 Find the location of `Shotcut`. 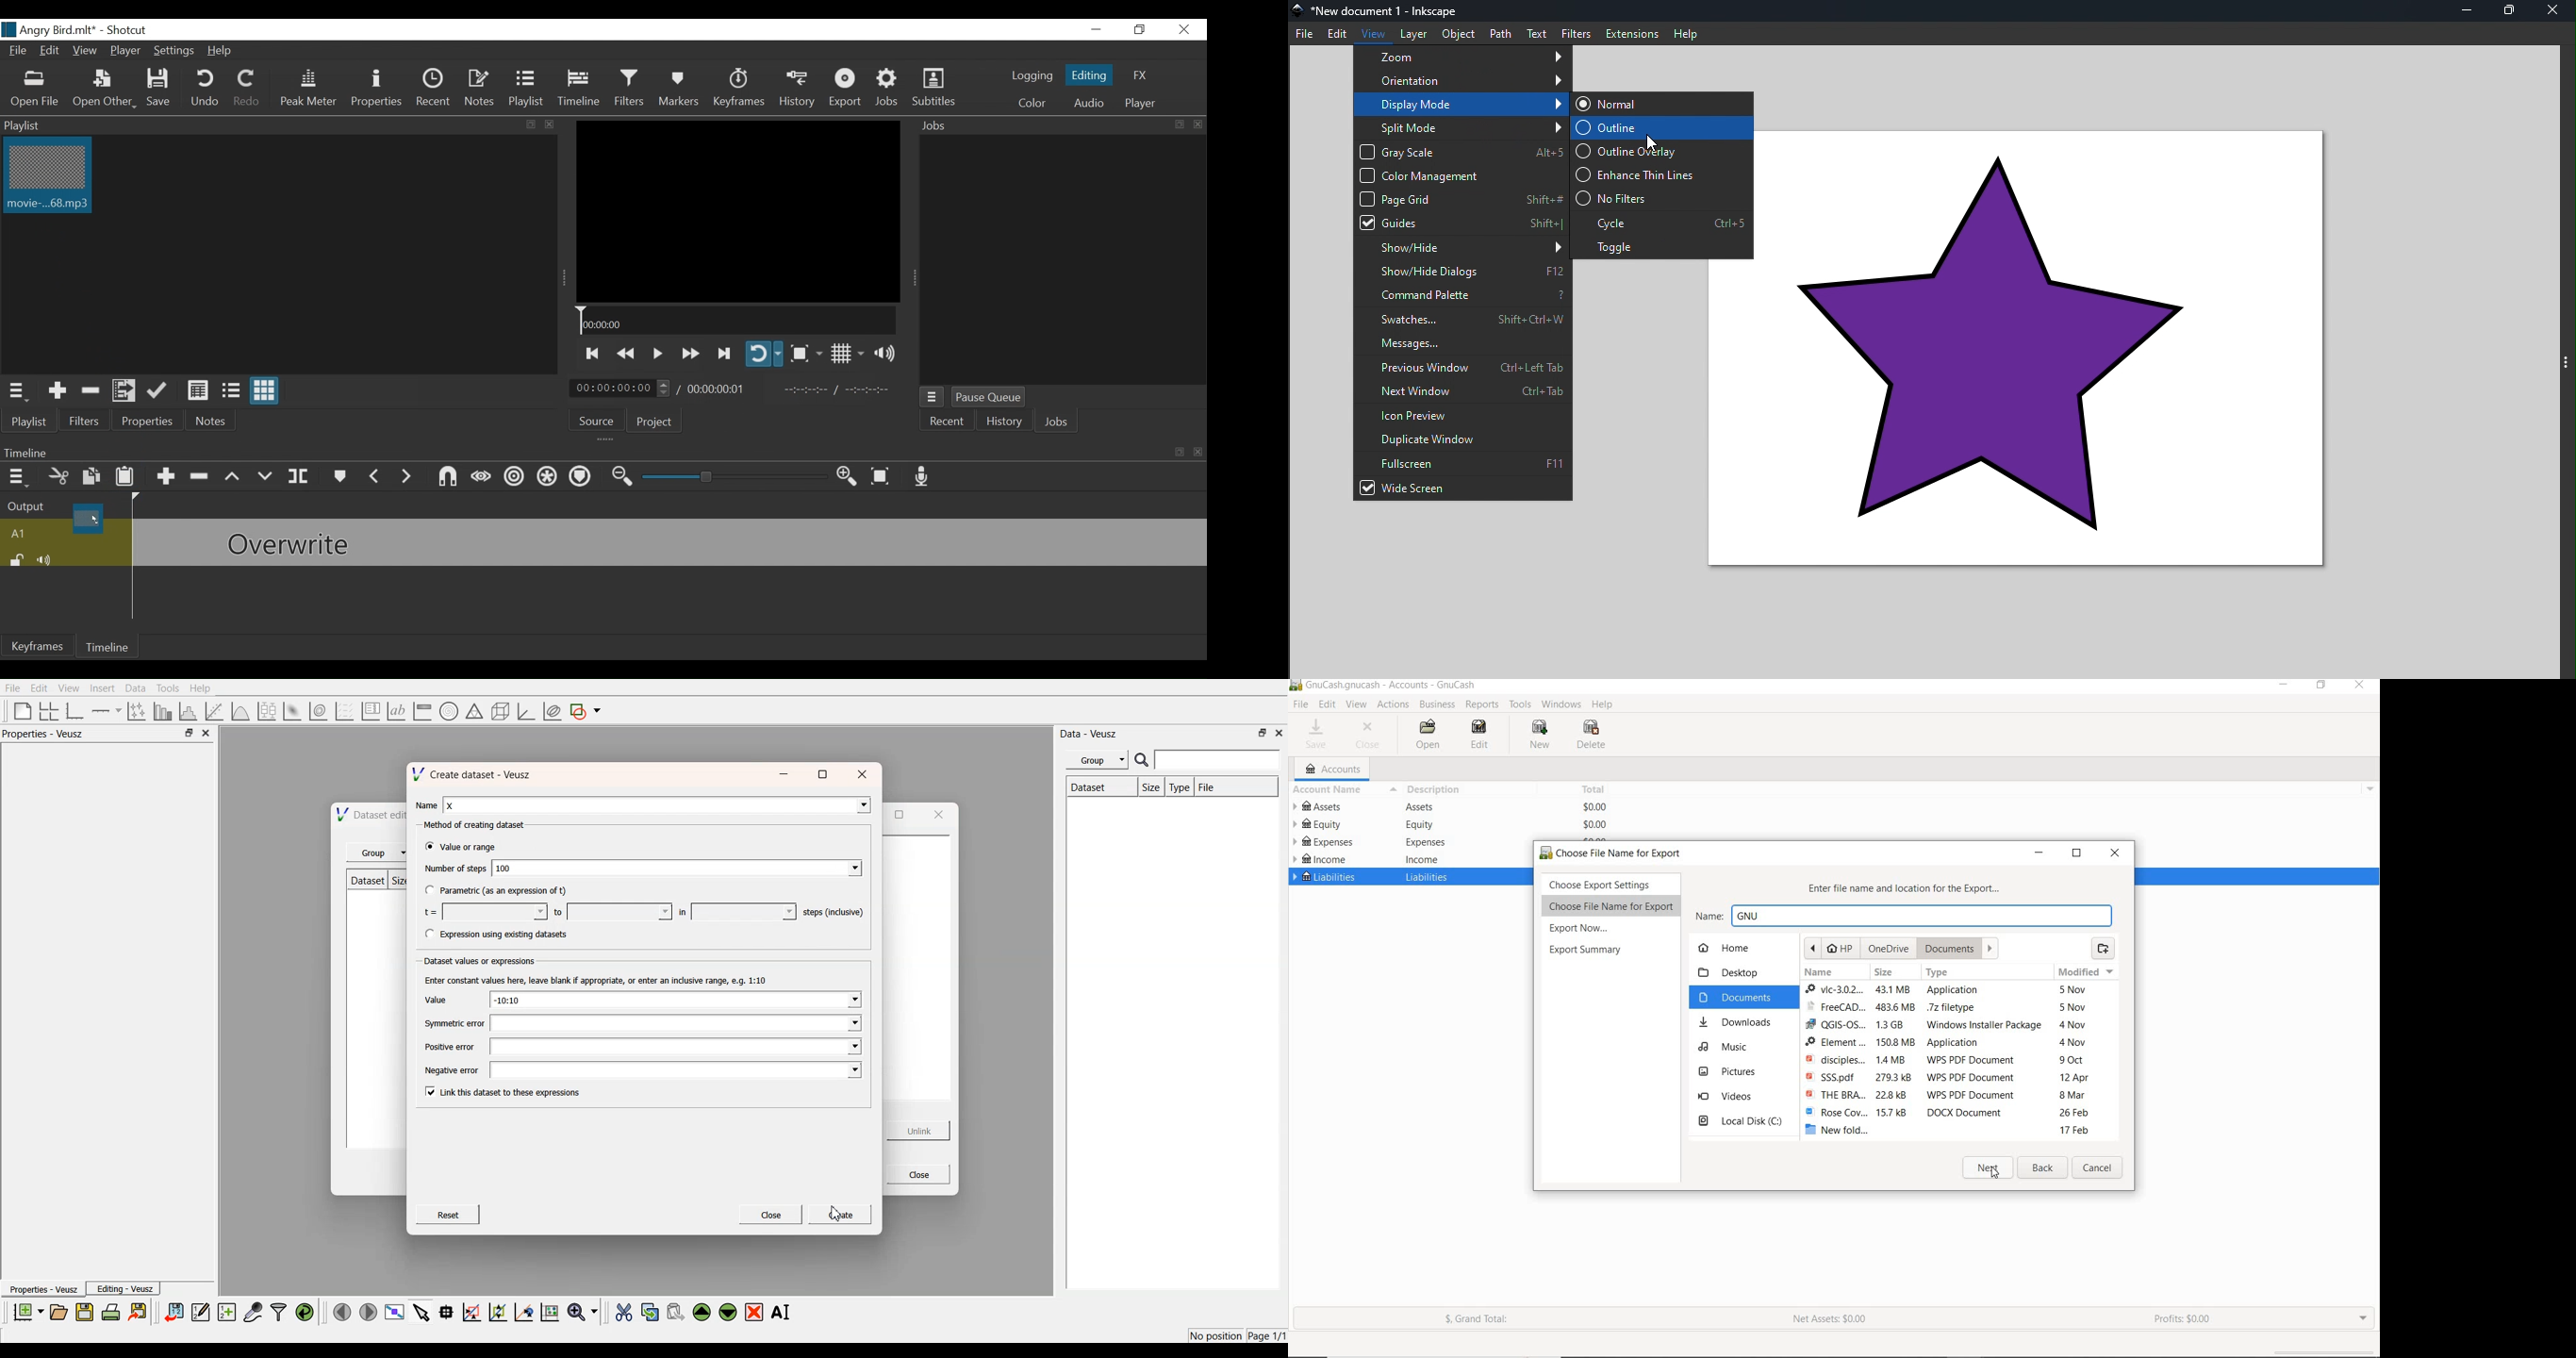

Shotcut is located at coordinates (128, 31).